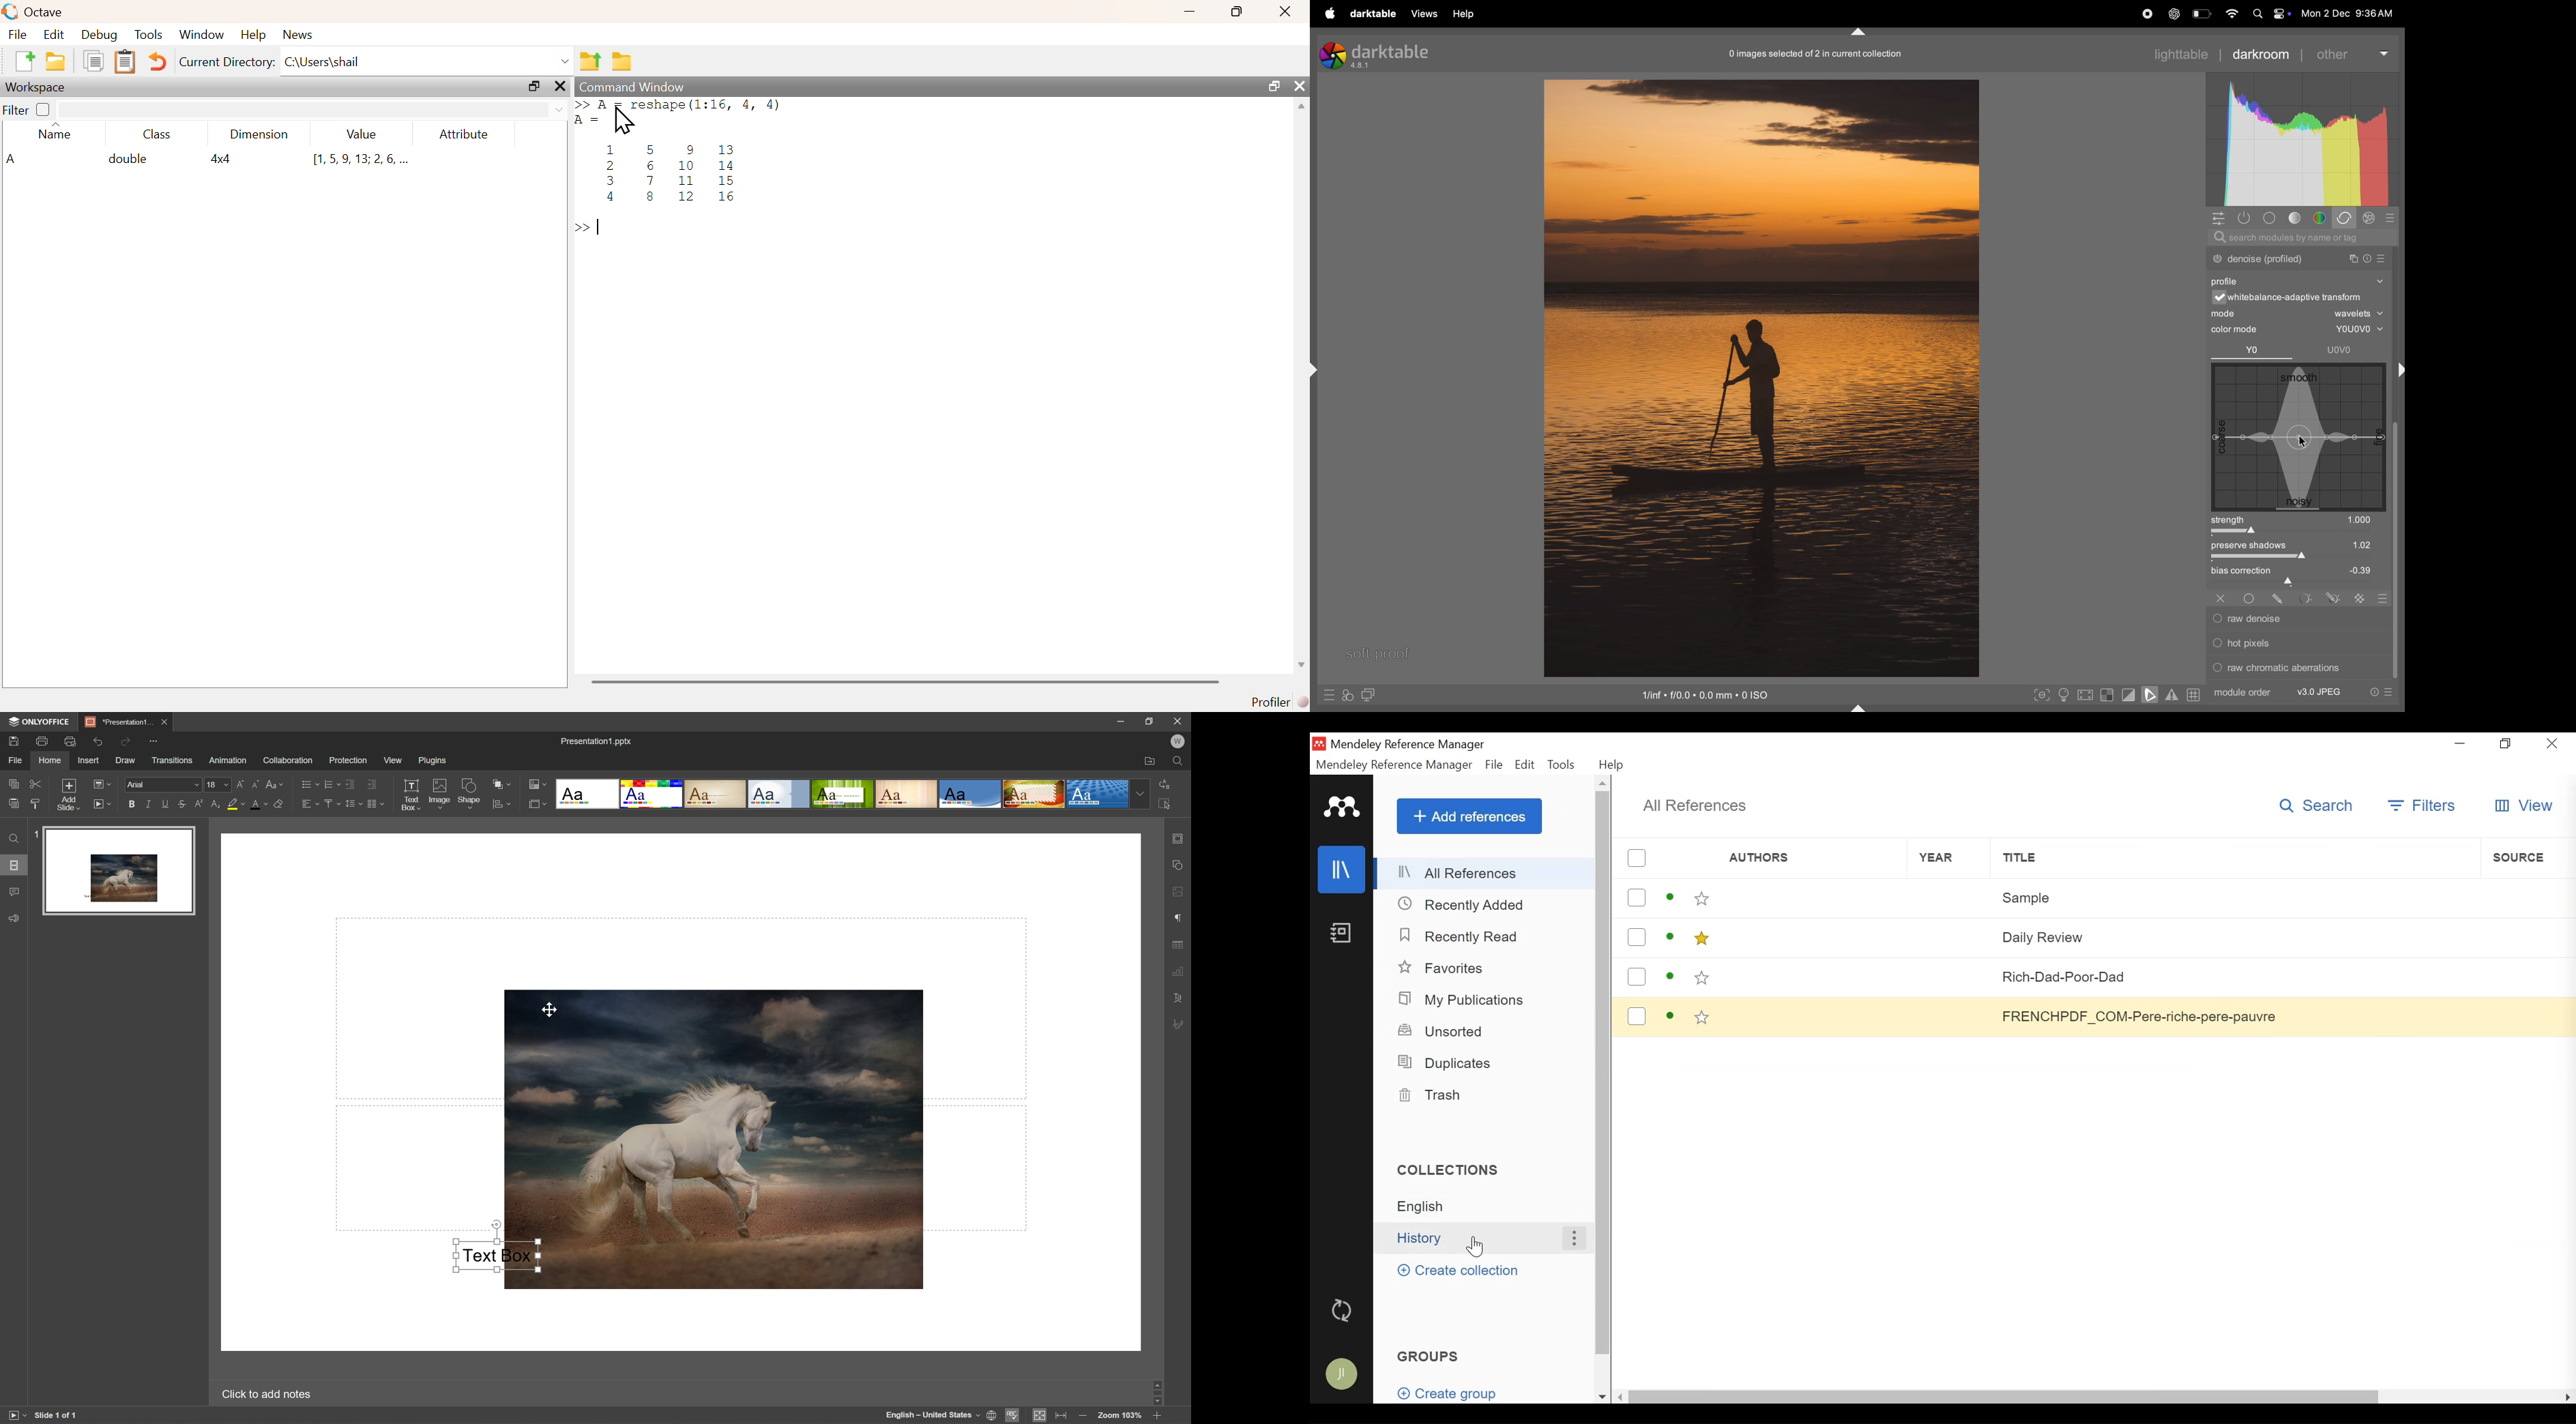 This screenshot has height=1428, width=2576. I want to click on Avatar, so click(1340, 1377).